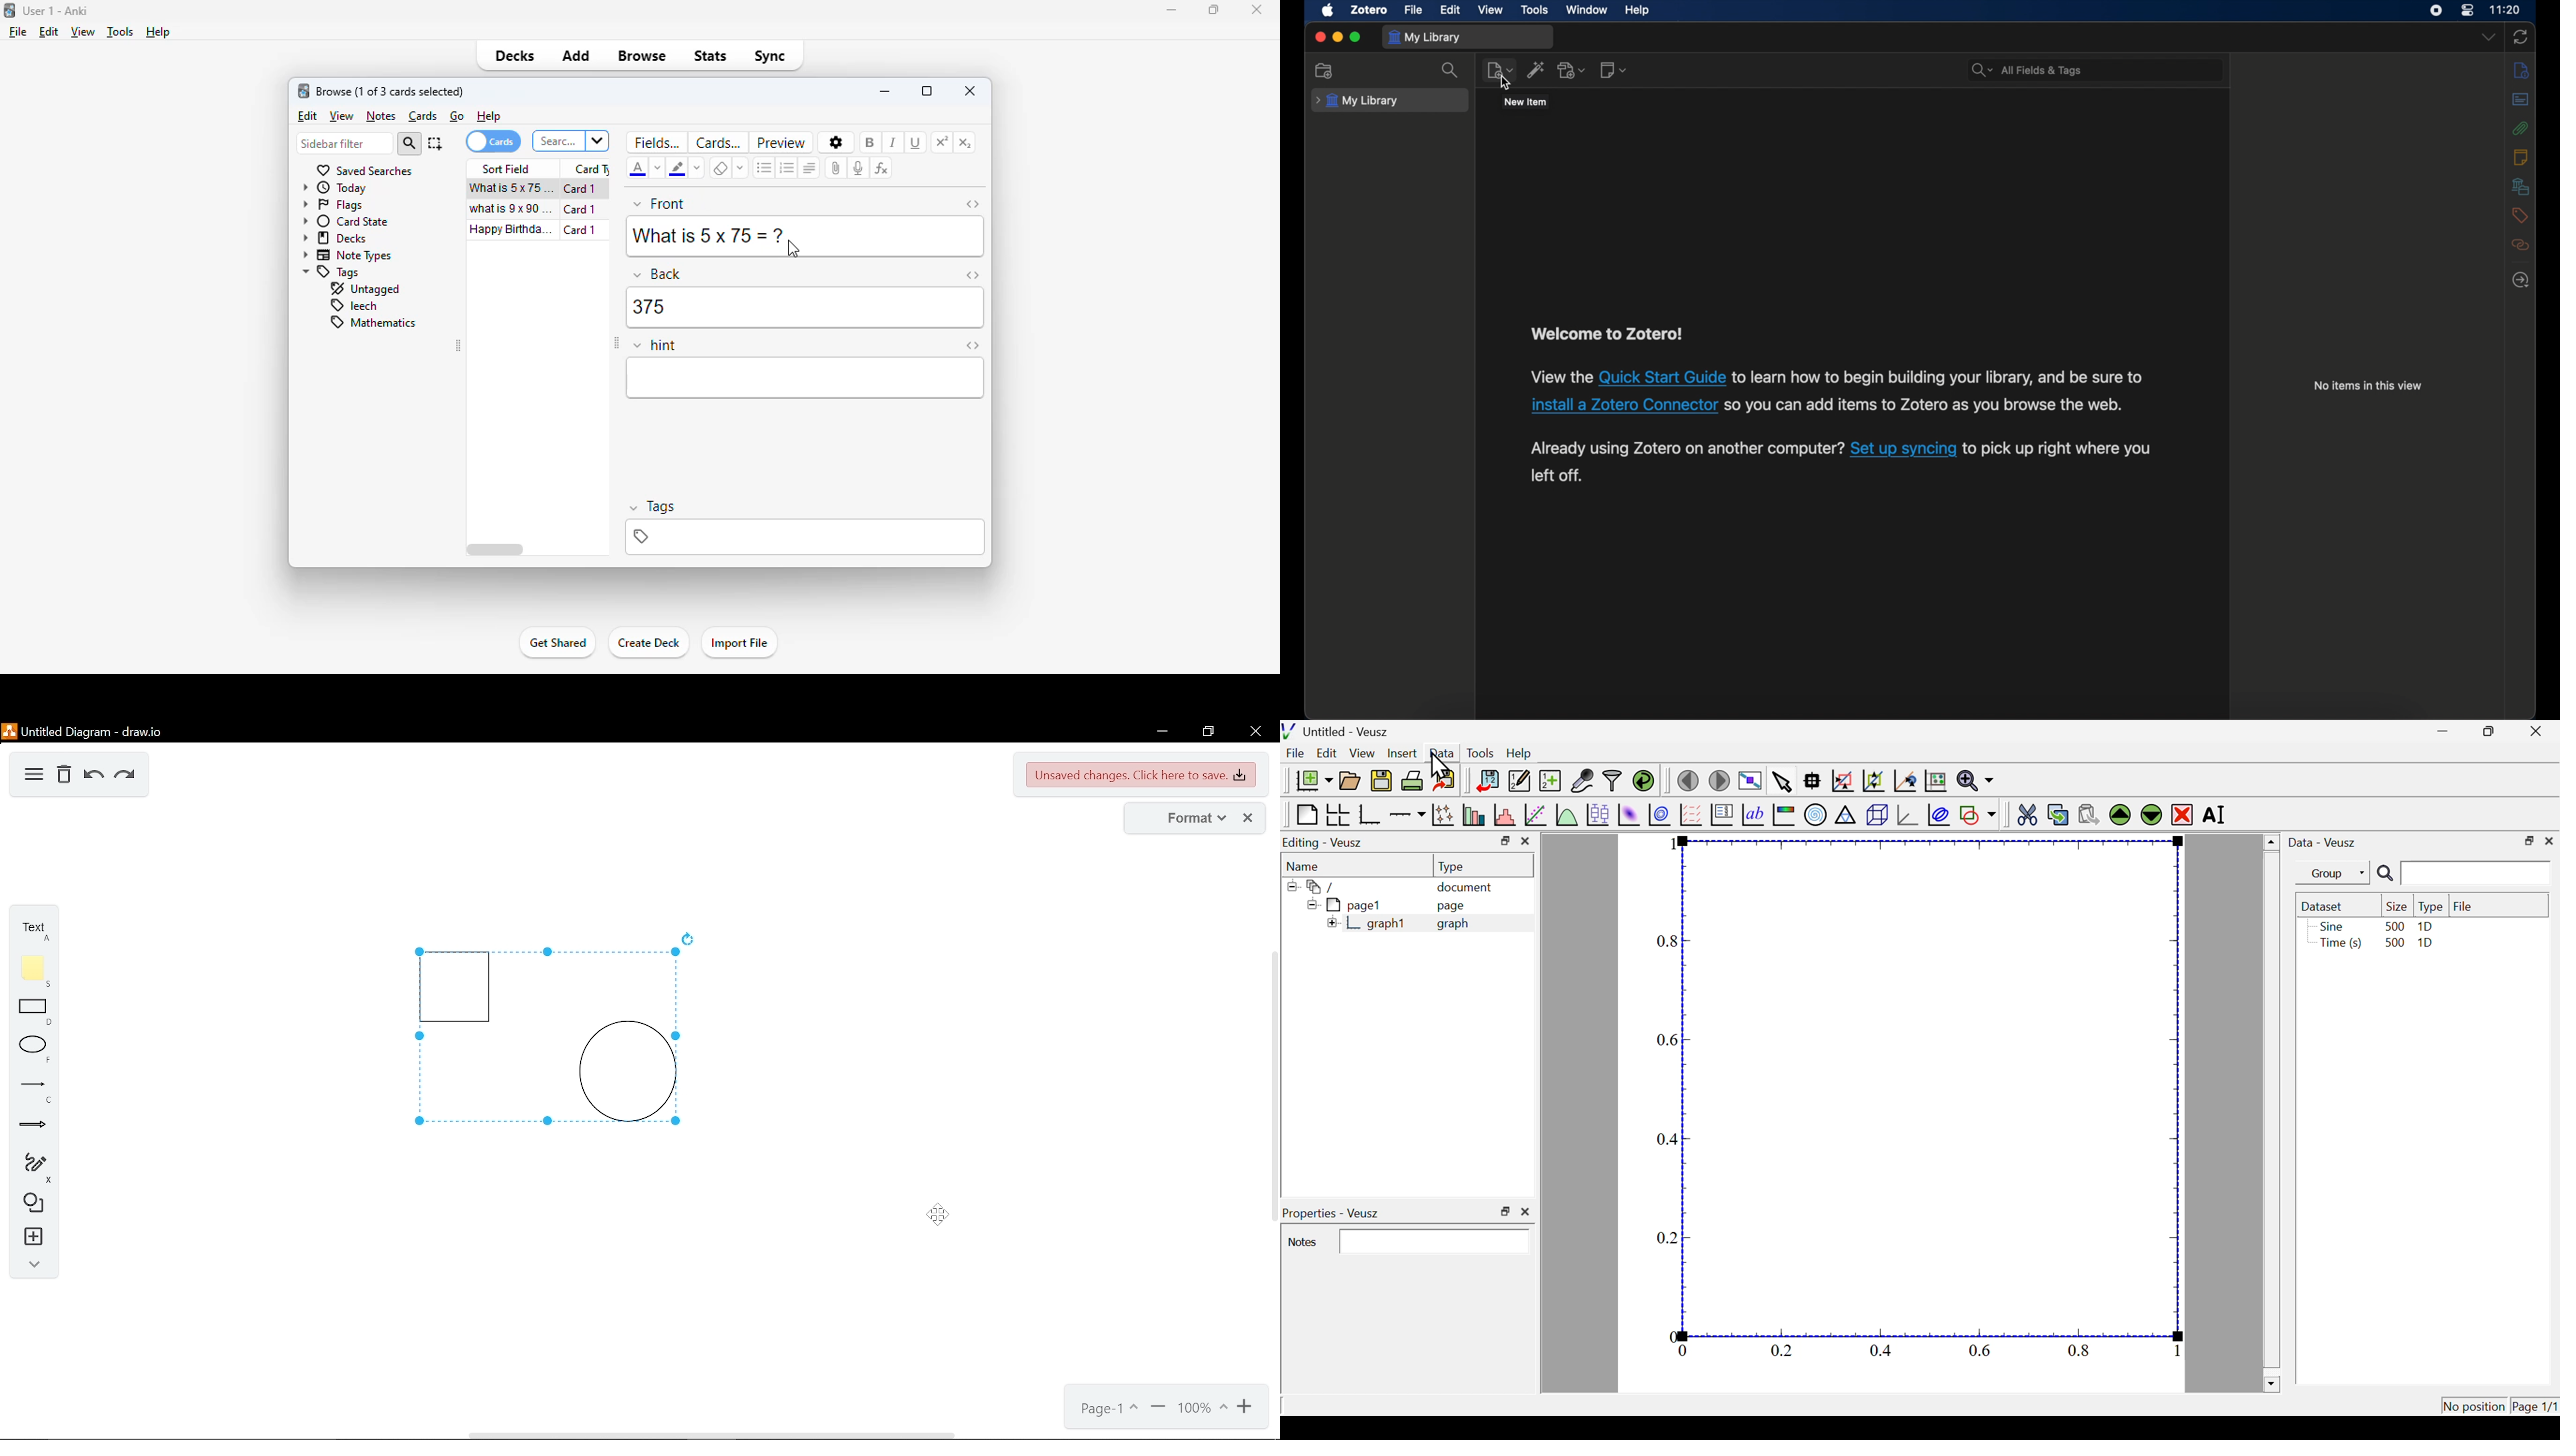 The height and width of the screenshot is (1456, 2576). What do you see at coordinates (29, 1264) in the screenshot?
I see `collapse` at bounding box center [29, 1264].